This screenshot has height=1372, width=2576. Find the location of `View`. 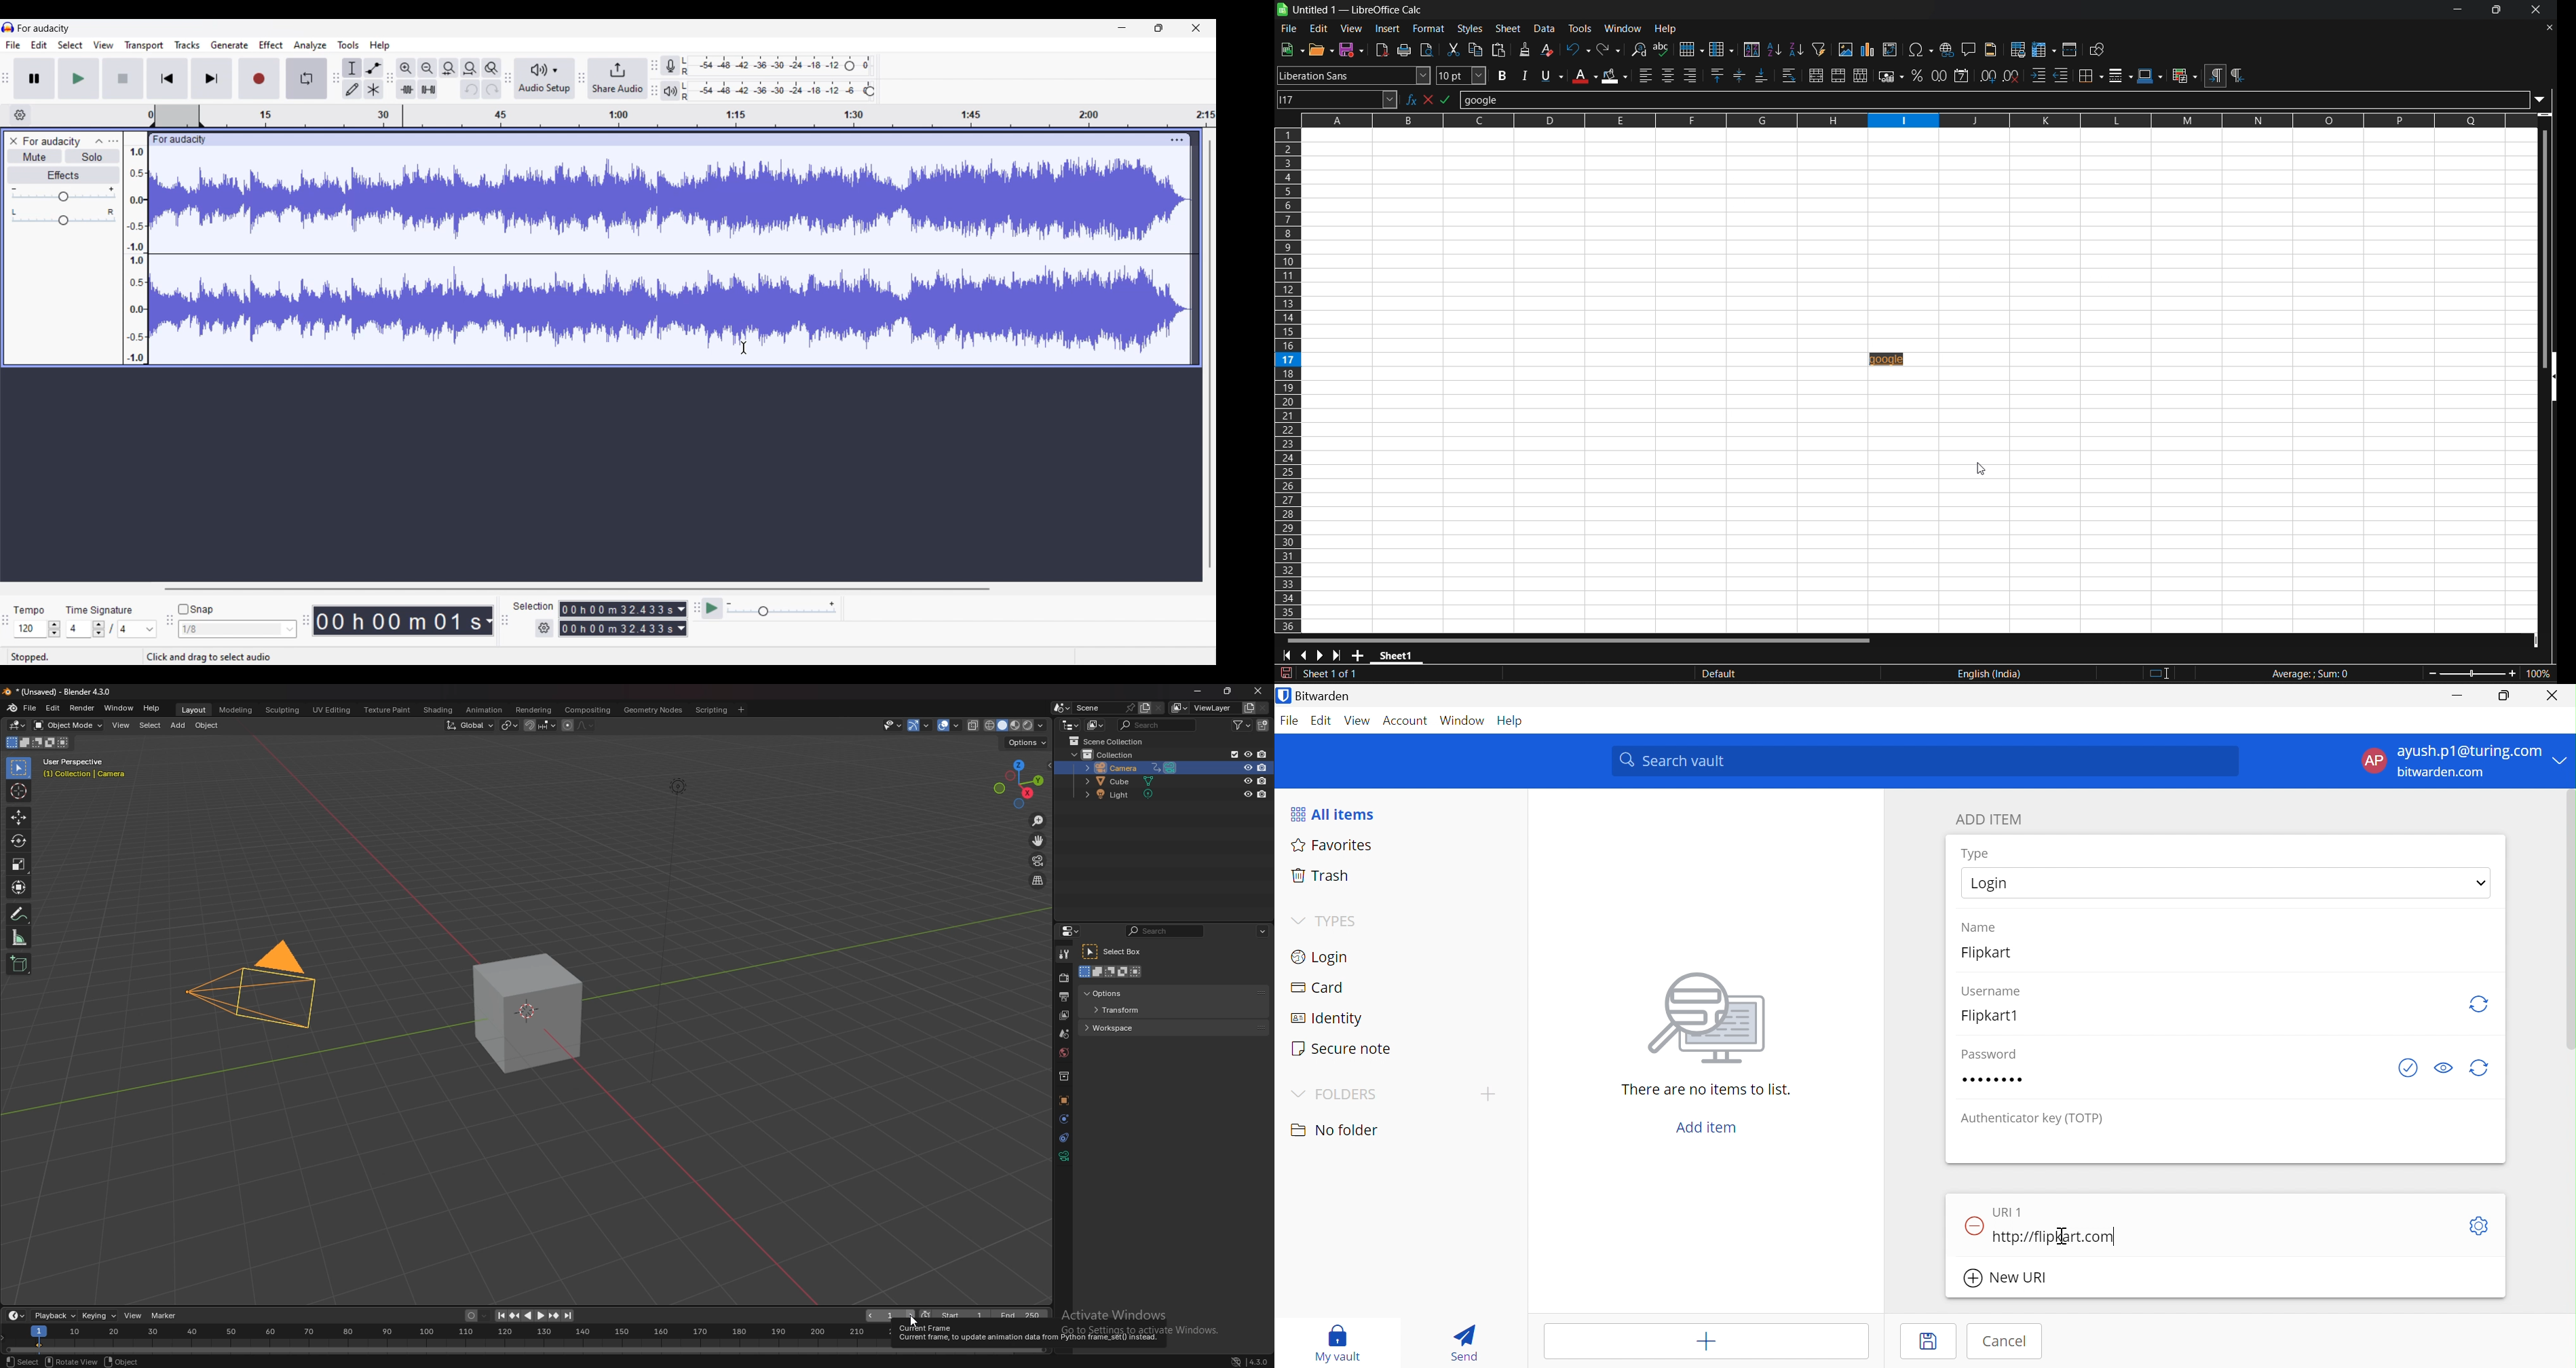

View is located at coordinates (1355, 720).